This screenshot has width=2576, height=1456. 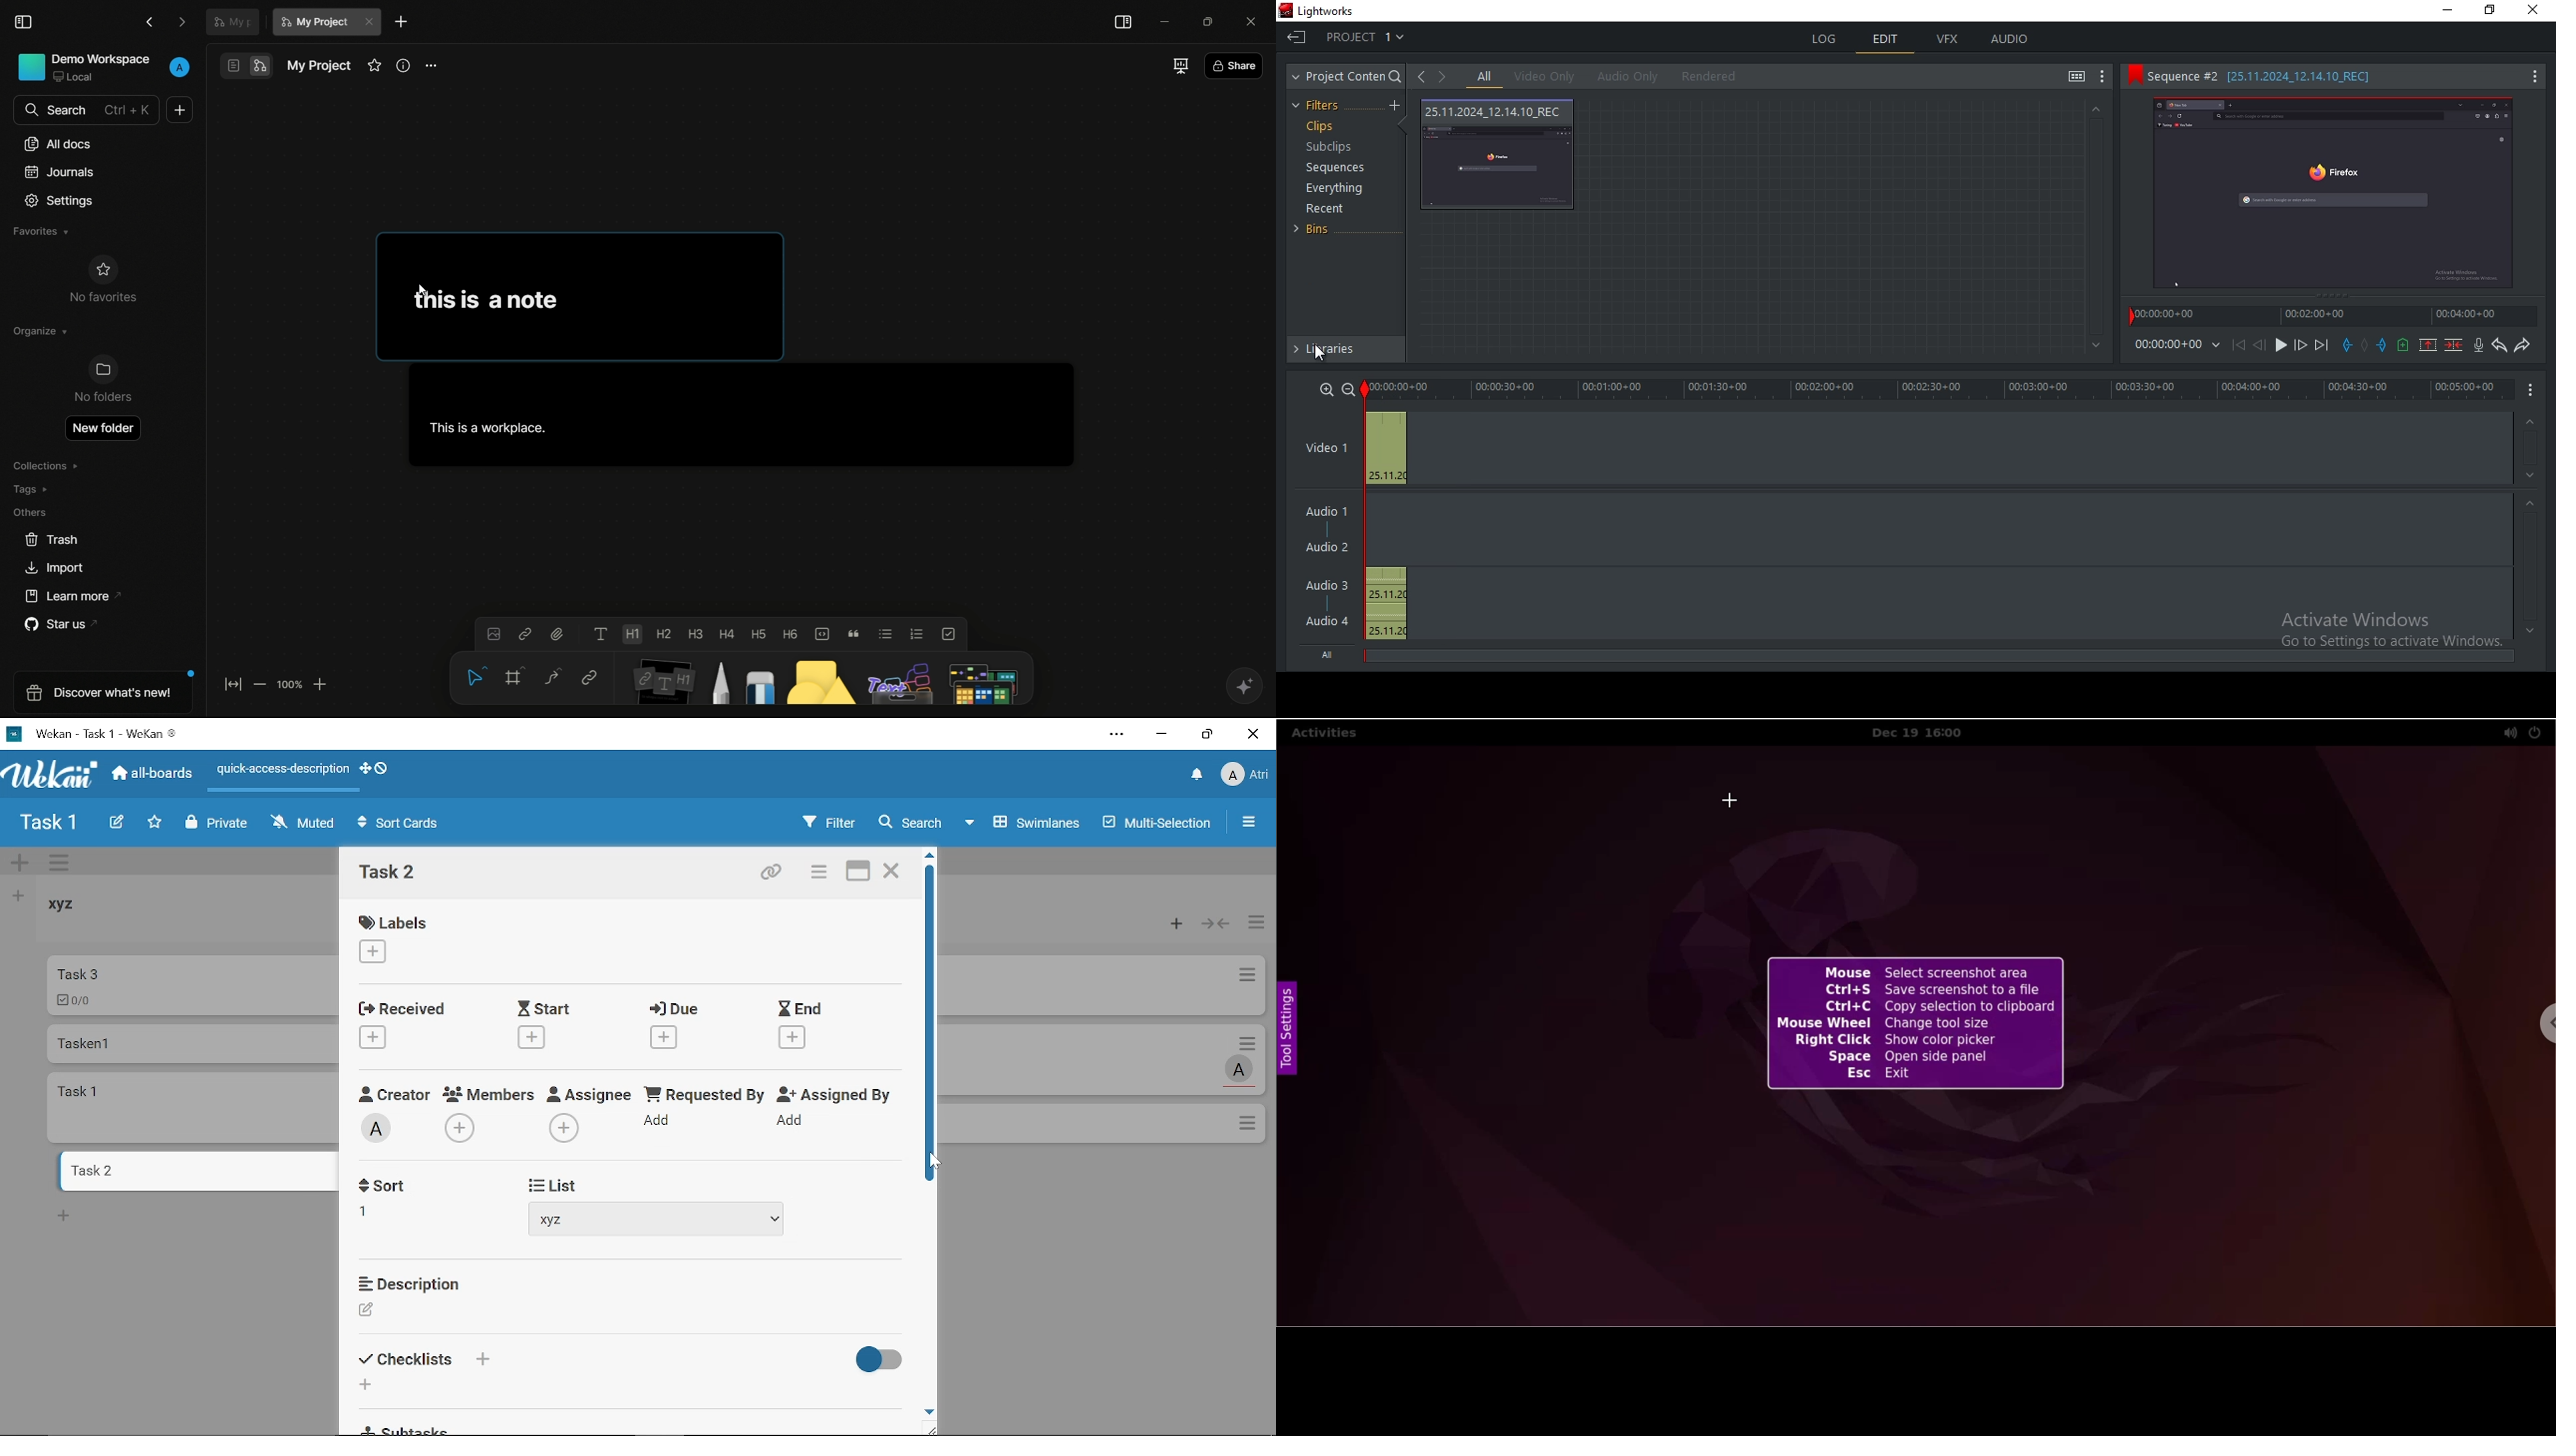 What do you see at coordinates (195, 1171) in the screenshot?
I see `Card named "task 2"` at bounding box center [195, 1171].